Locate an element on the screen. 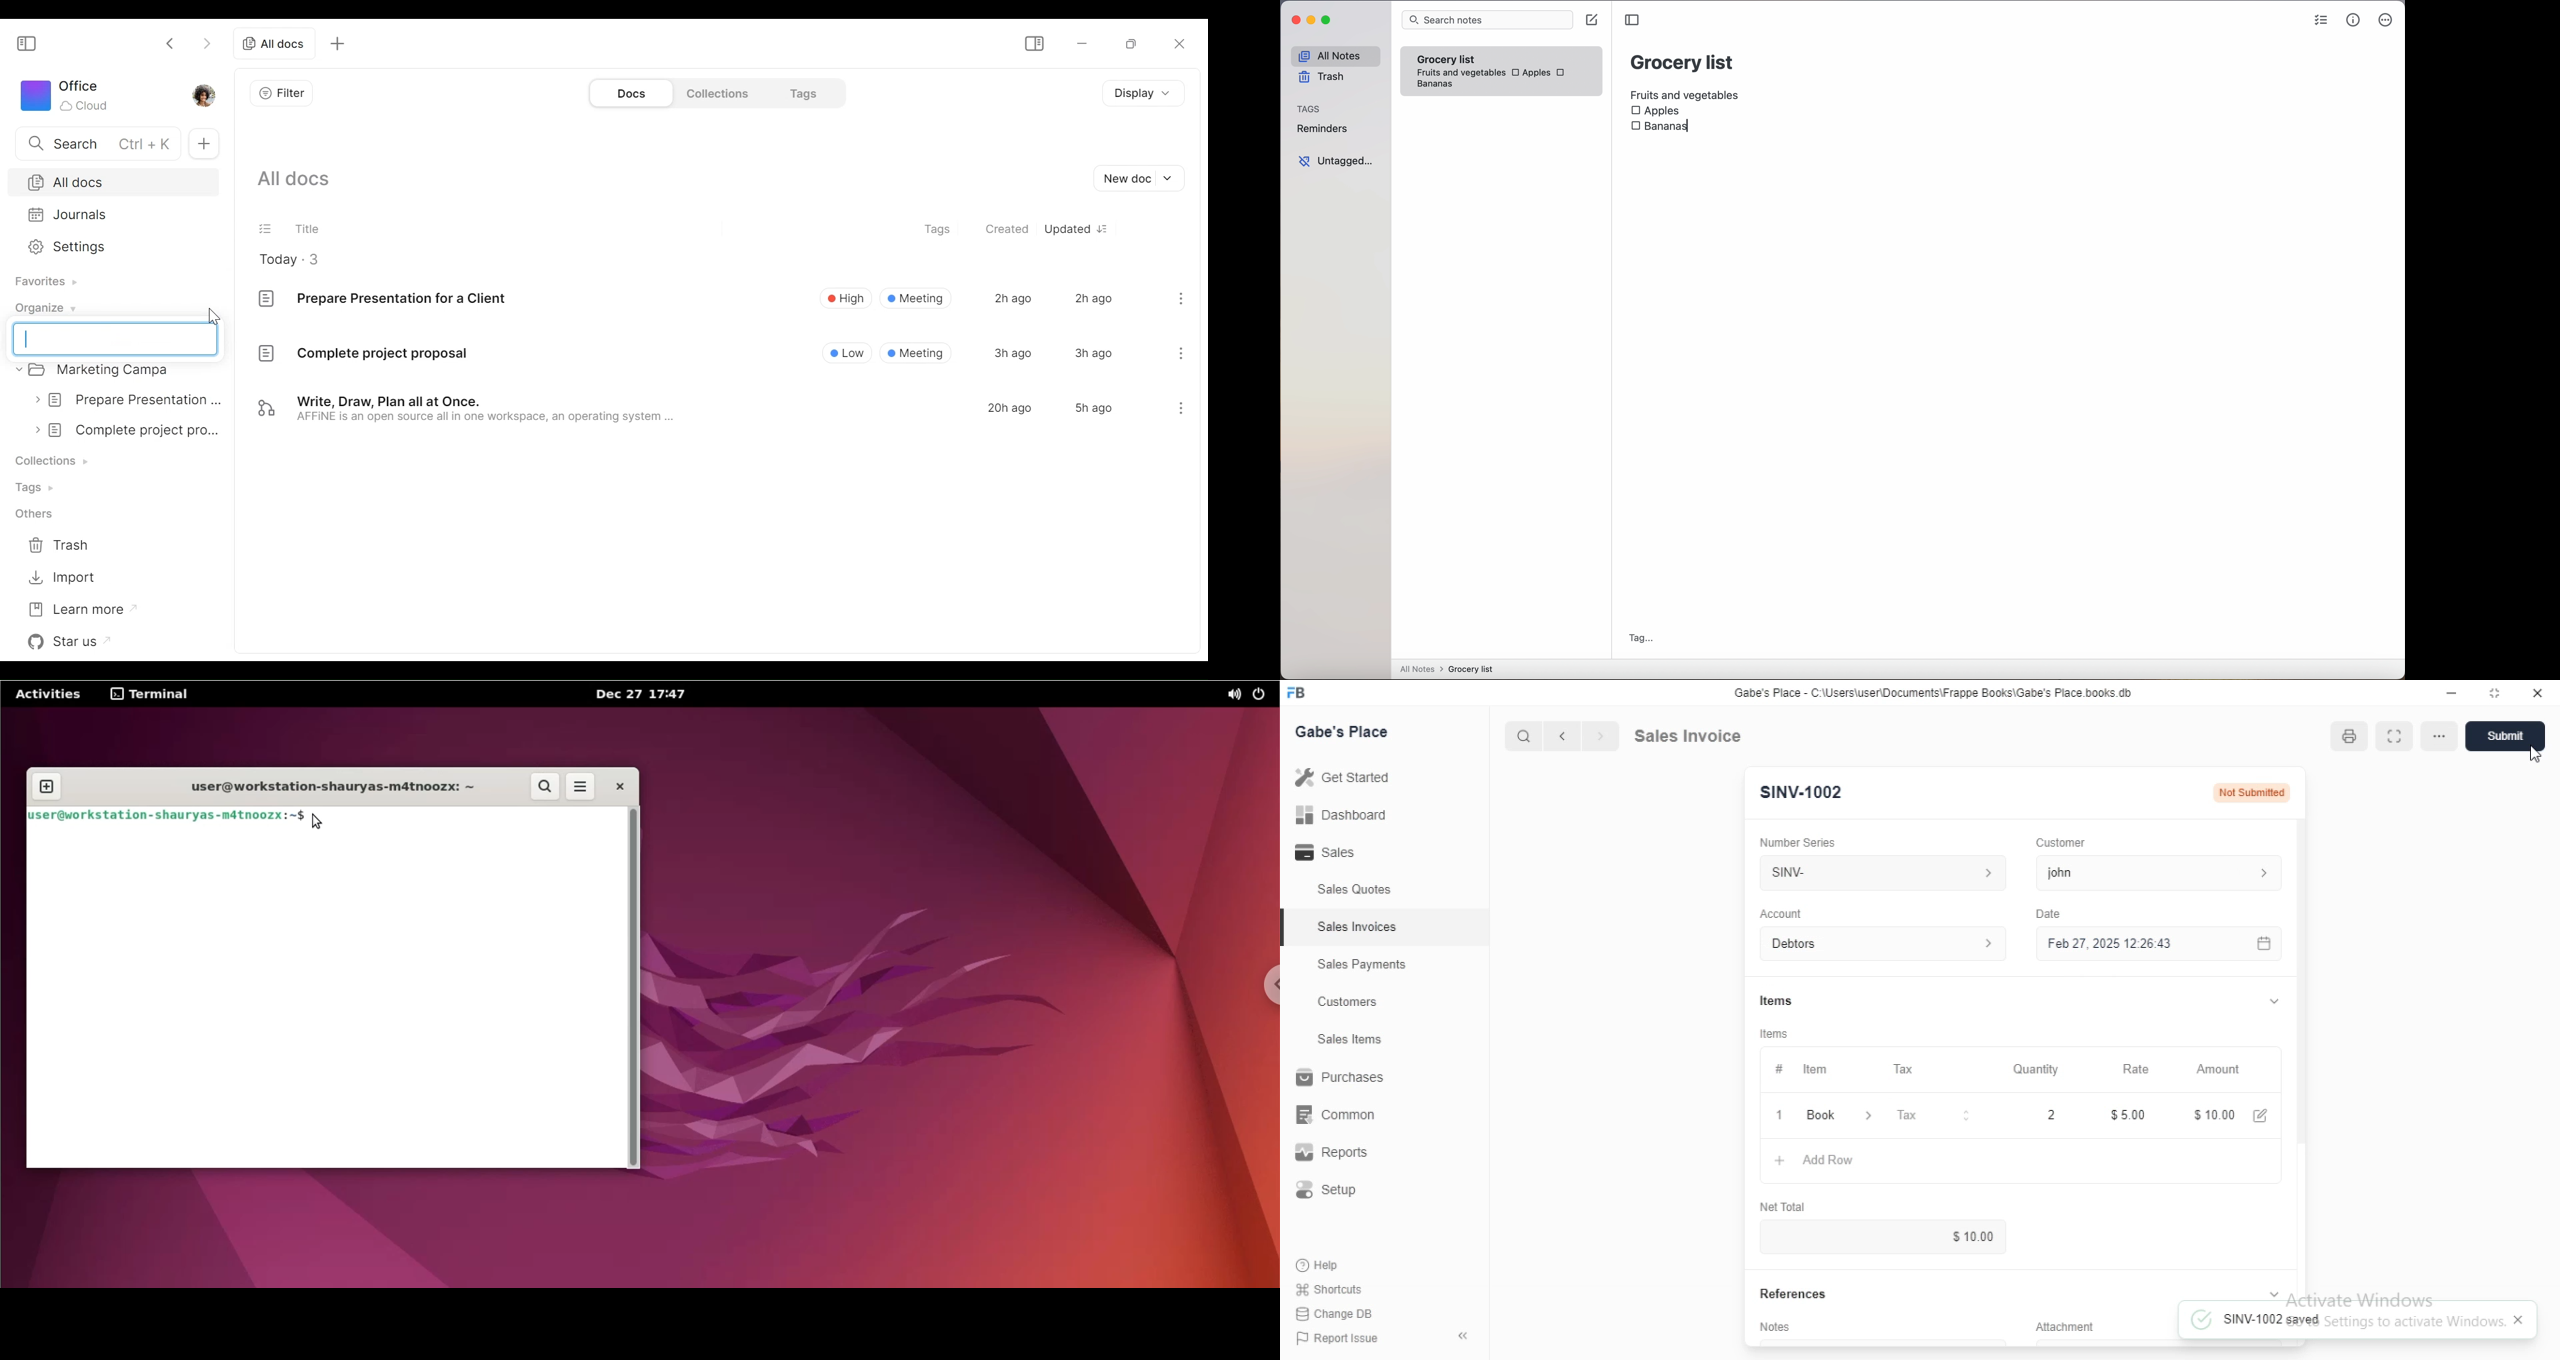 This screenshot has width=2576, height=1372. Close is located at coordinates (2537, 694).